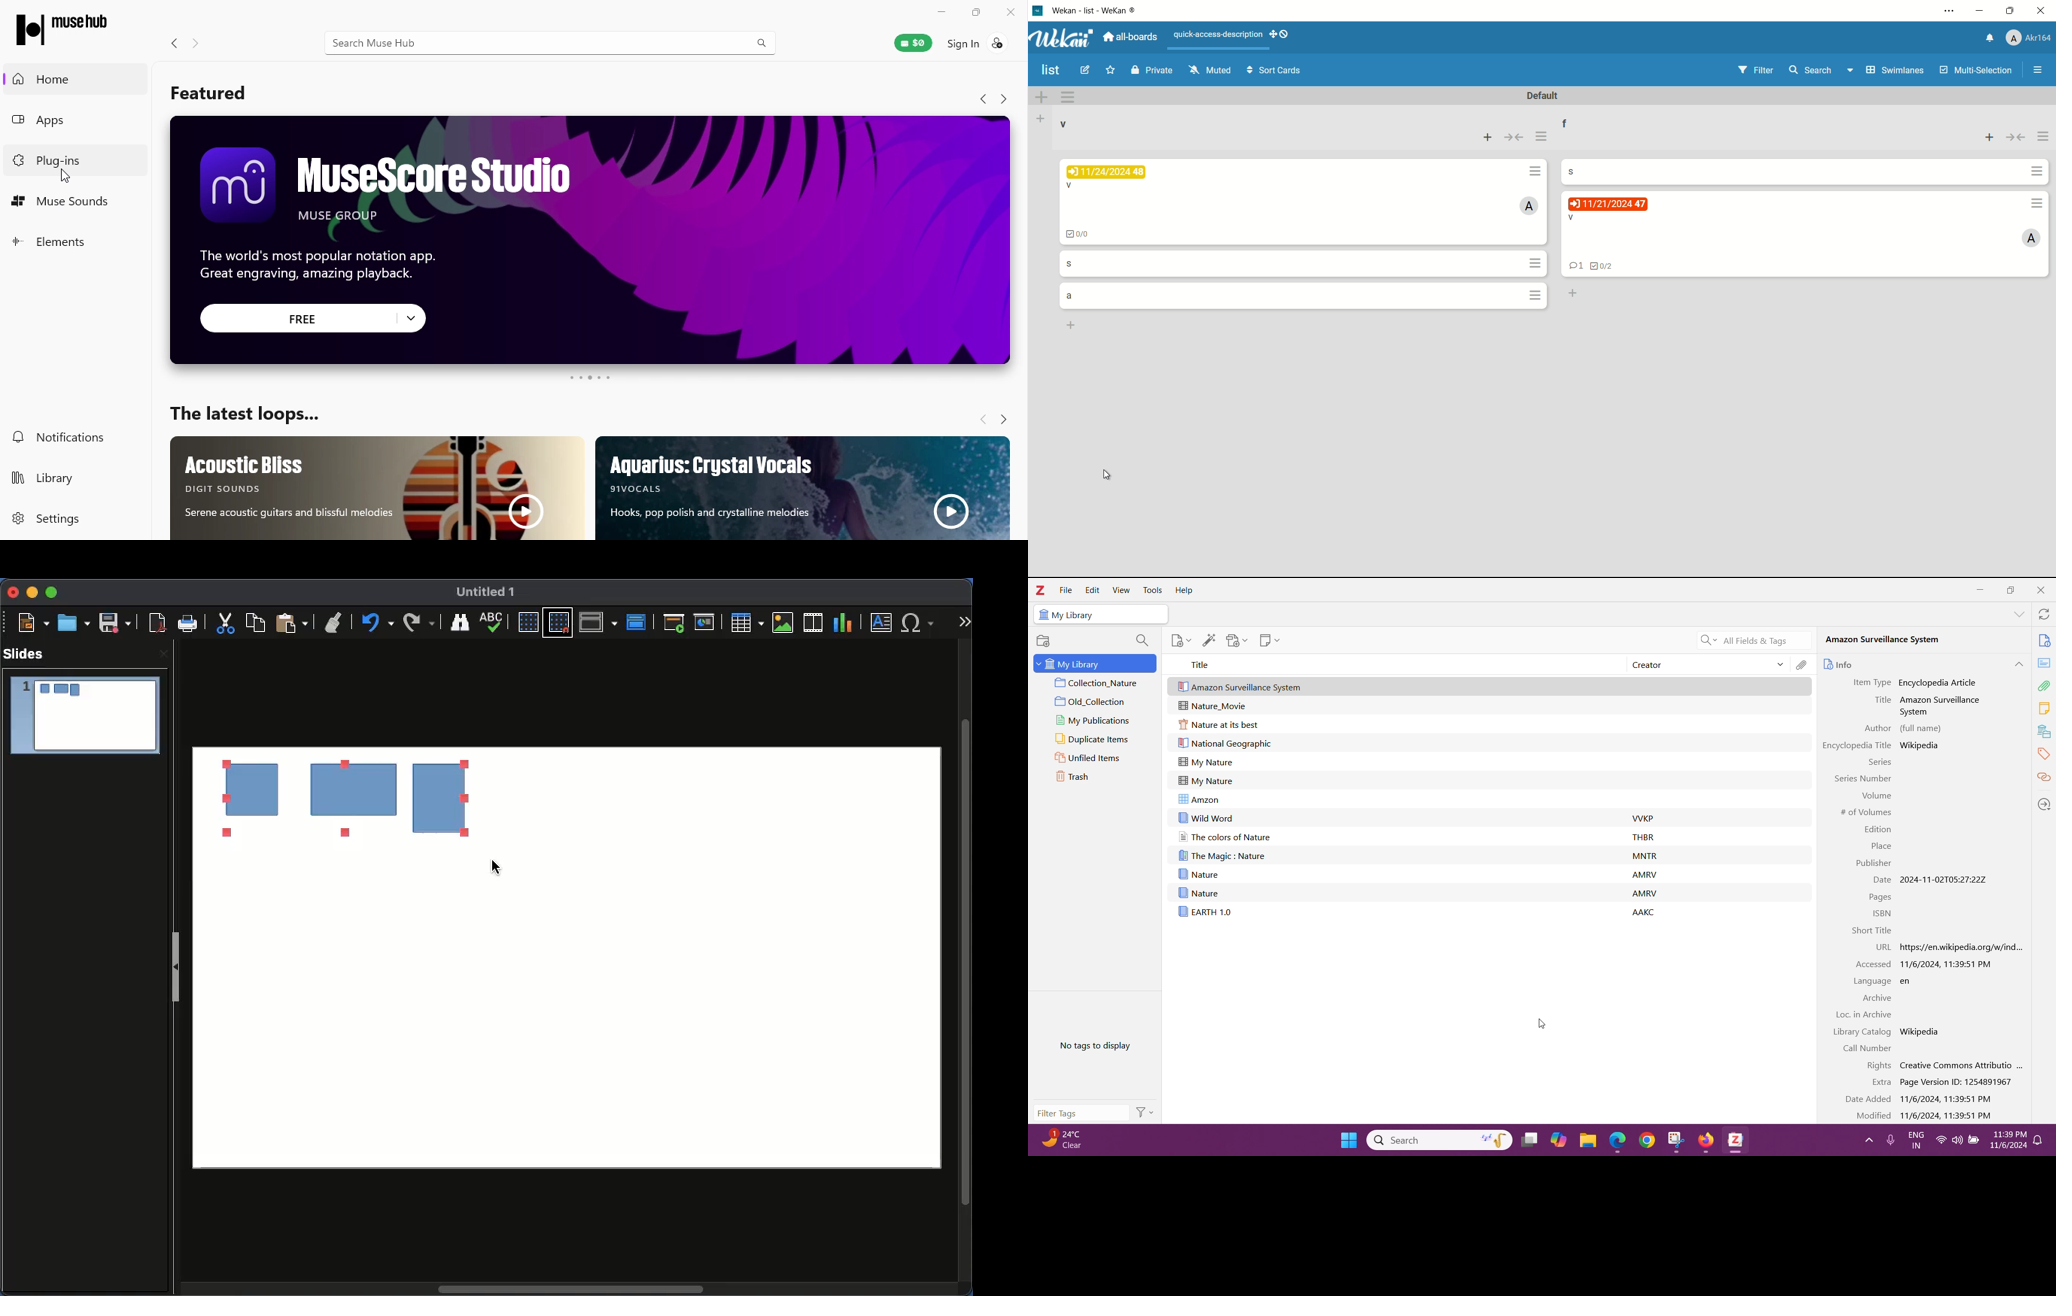  What do you see at coordinates (1876, 728) in the screenshot?
I see `Author` at bounding box center [1876, 728].